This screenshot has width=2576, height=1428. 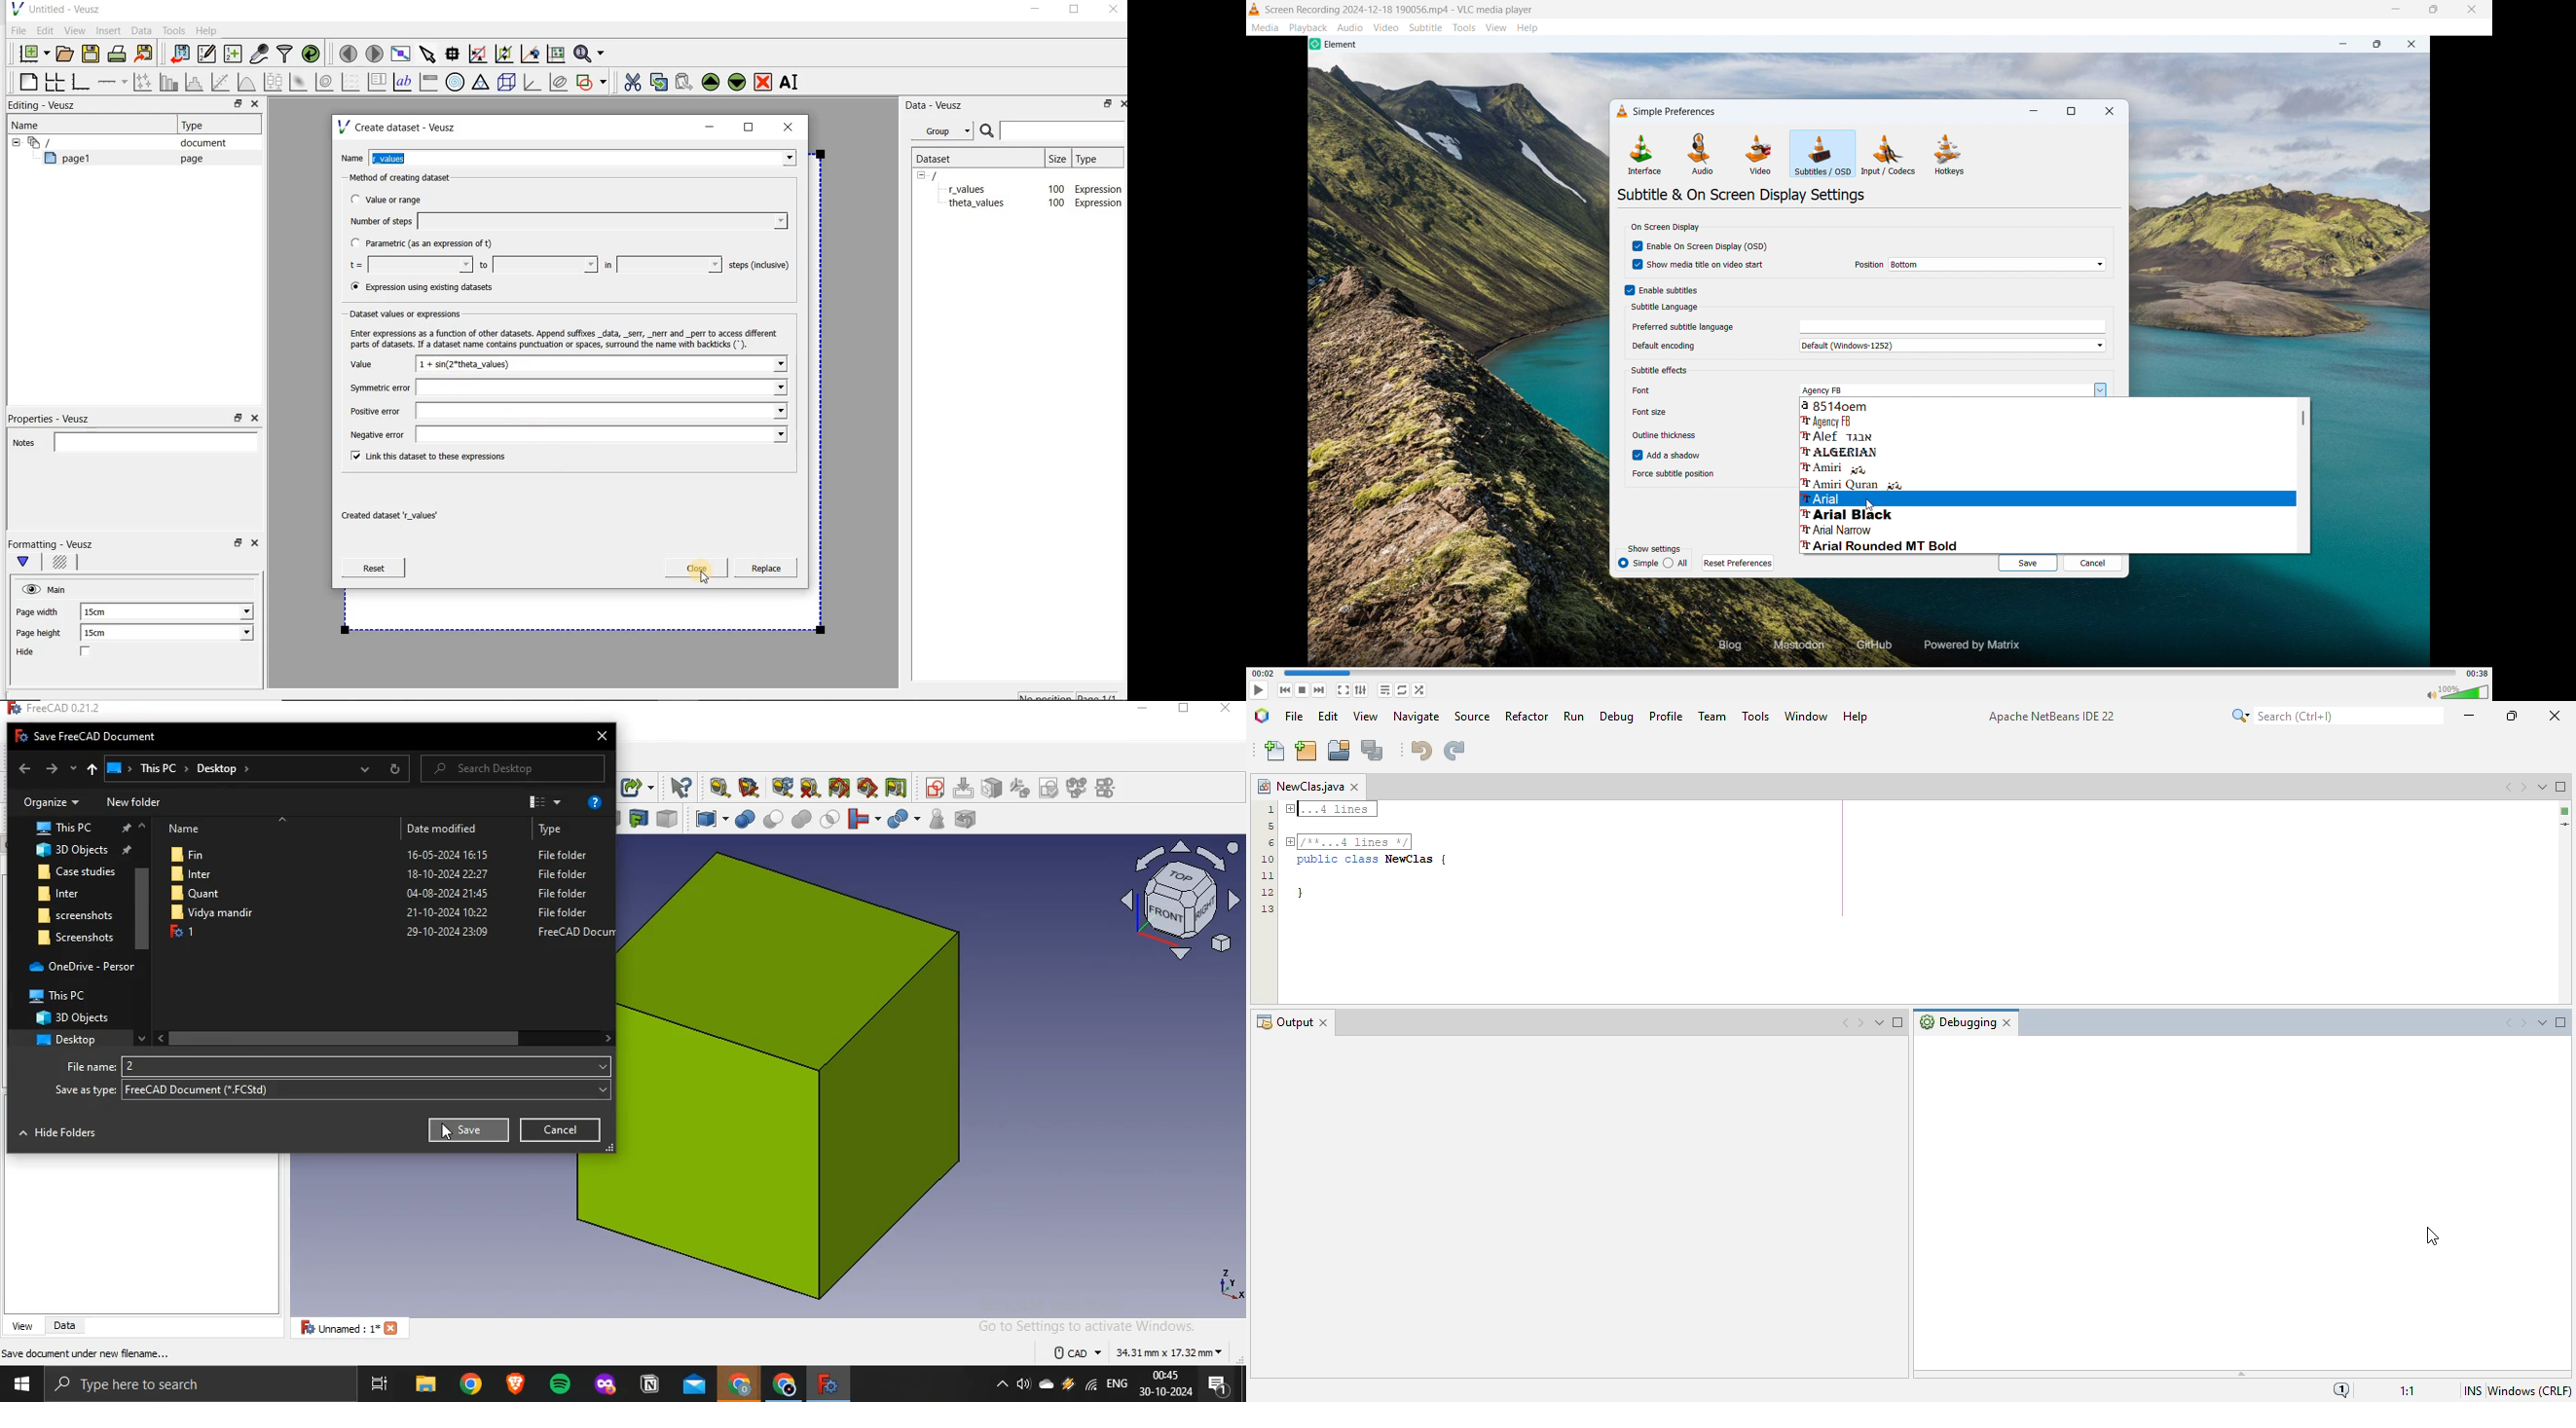 I want to click on play, so click(x=1259, y=690).